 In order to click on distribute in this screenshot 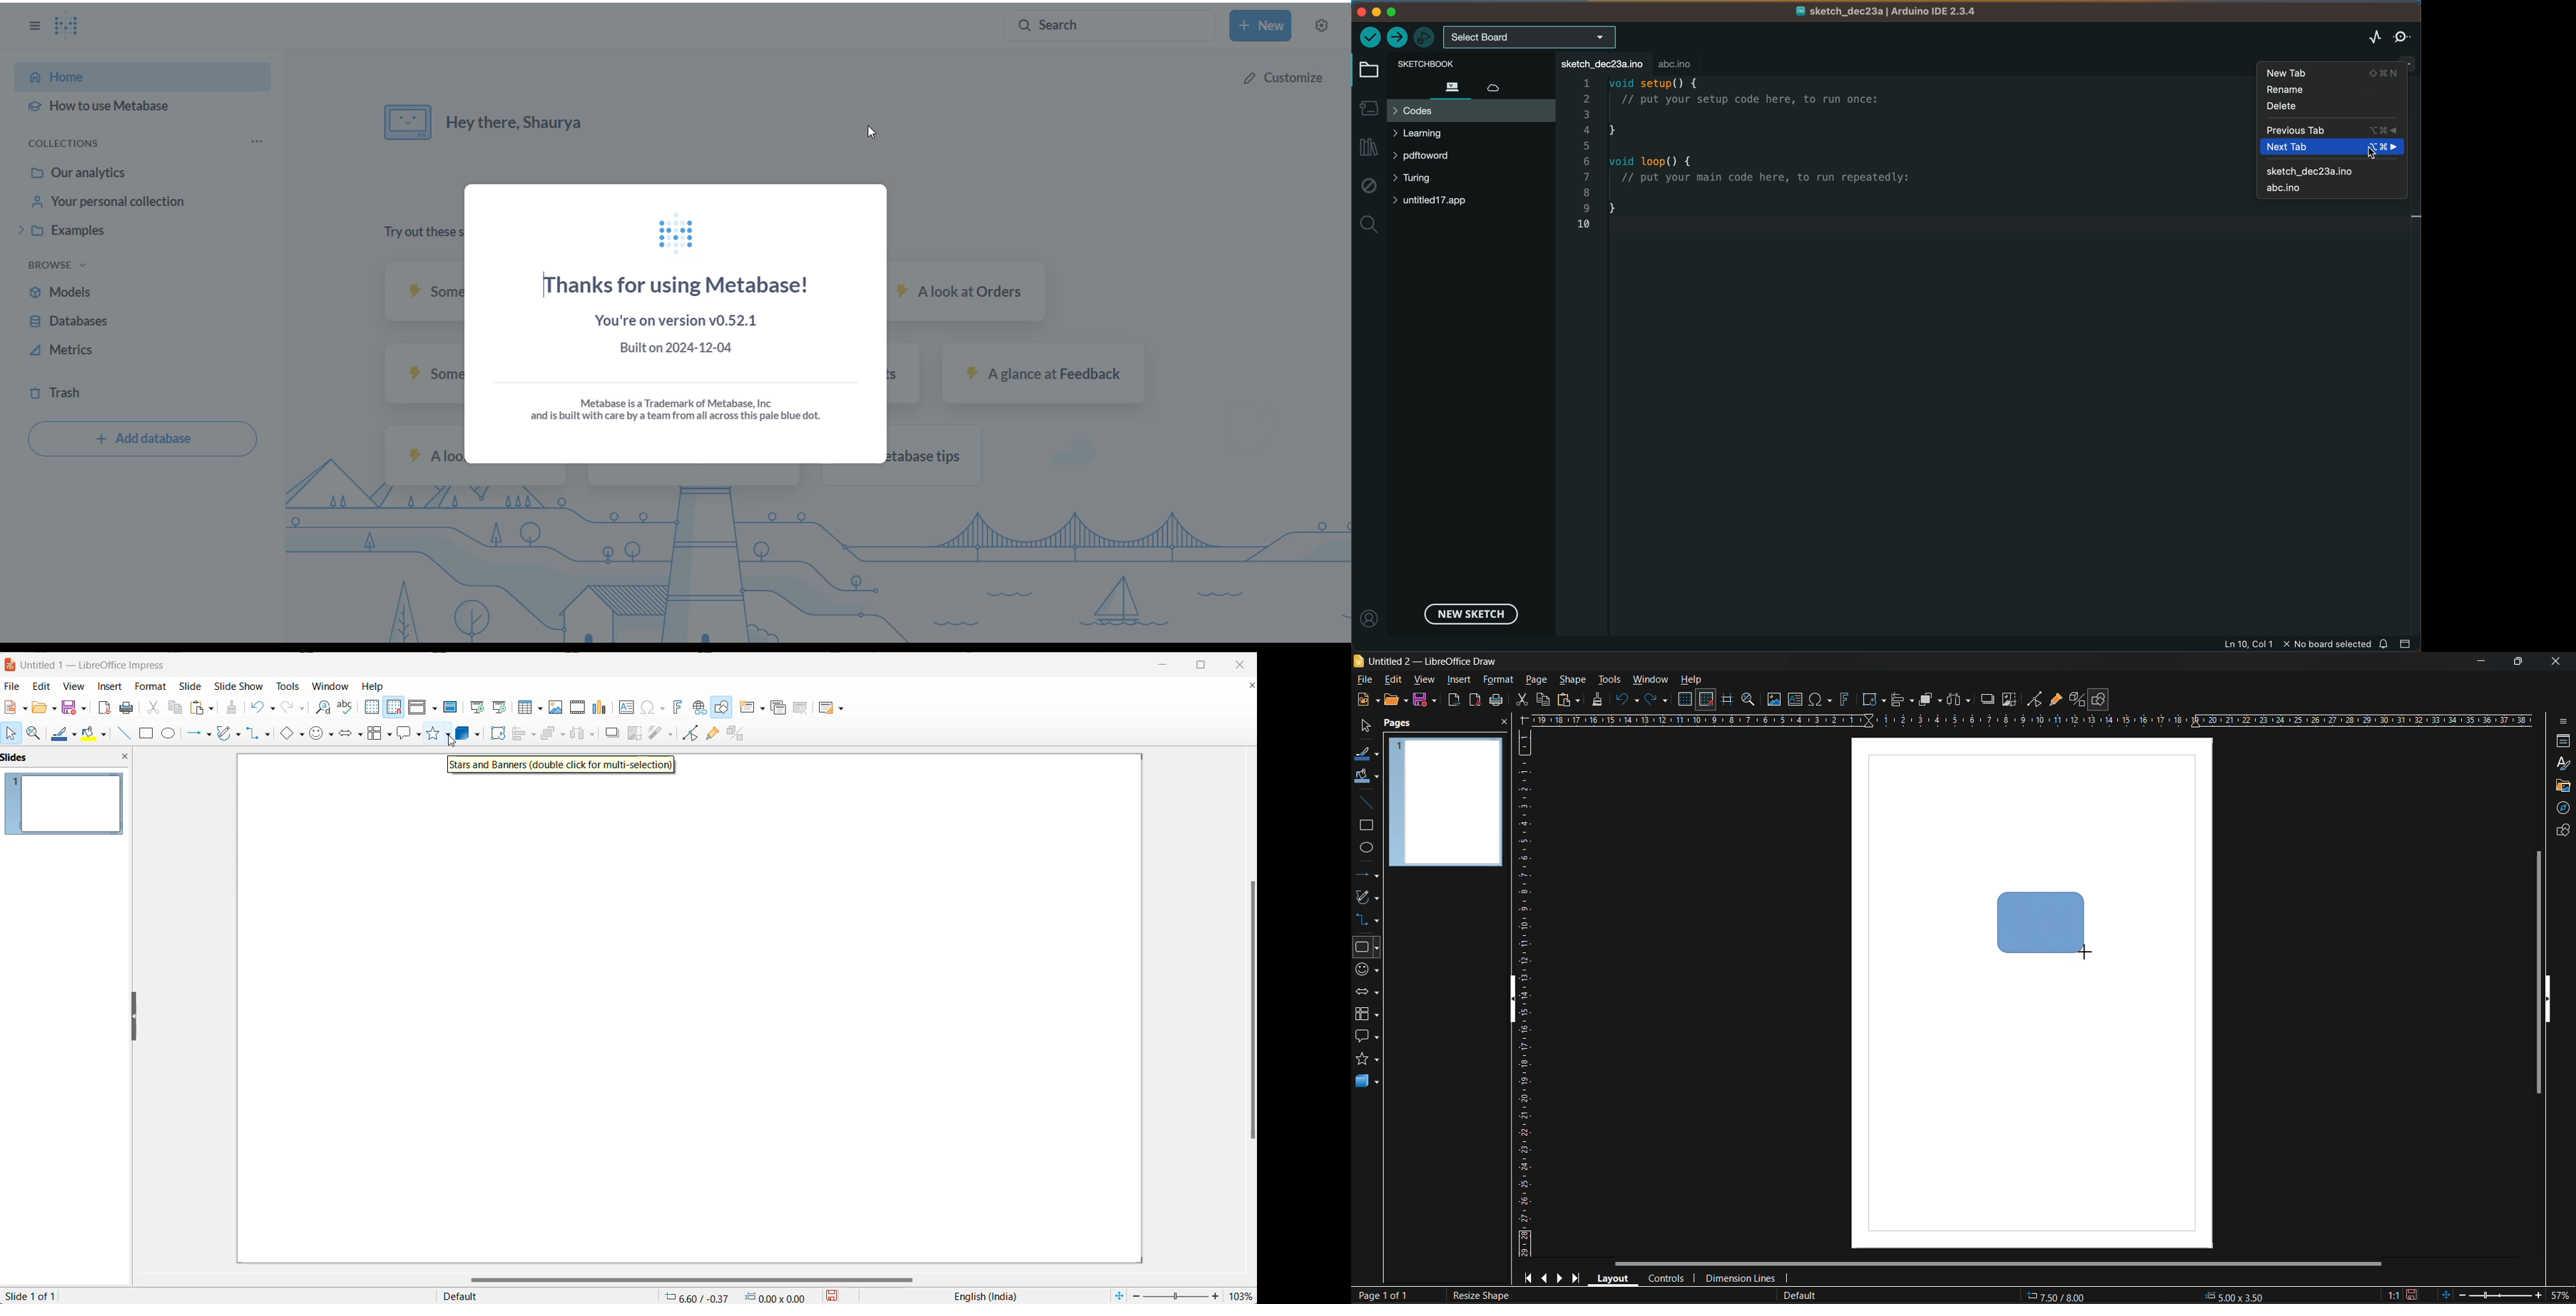, I will do `click(1960, 700)`.